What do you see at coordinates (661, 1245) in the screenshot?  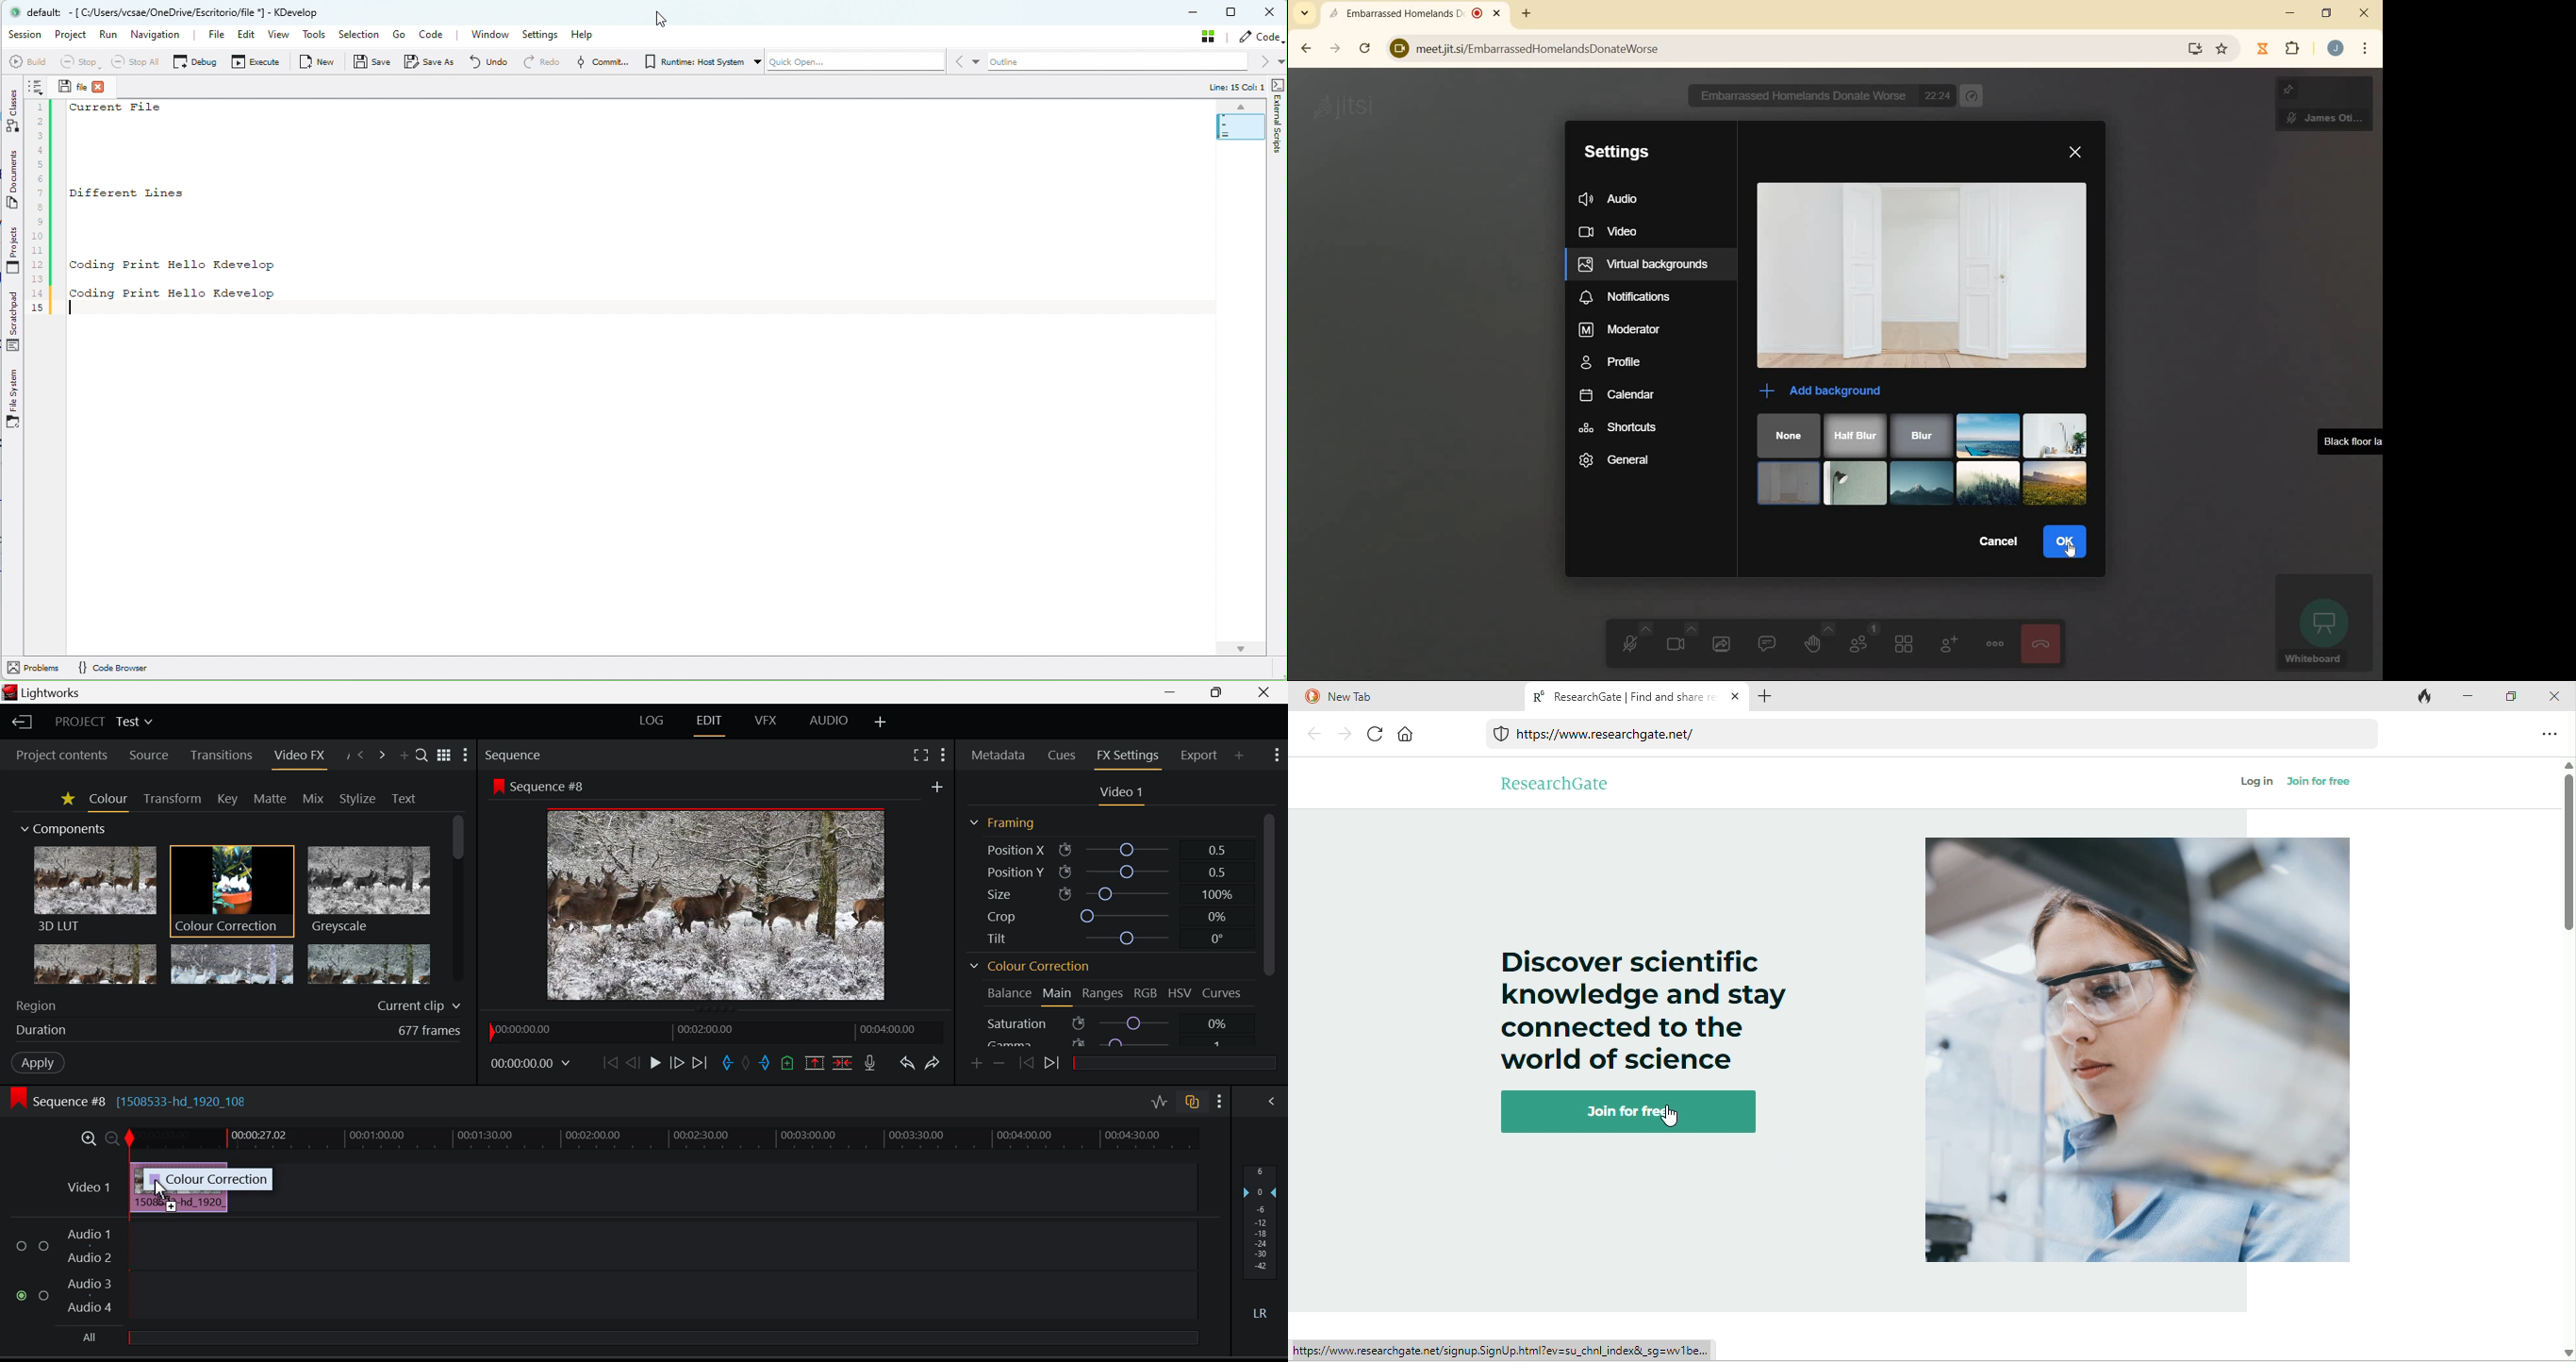 I see `Audio Input Field` at bounding box center [661, 1245].